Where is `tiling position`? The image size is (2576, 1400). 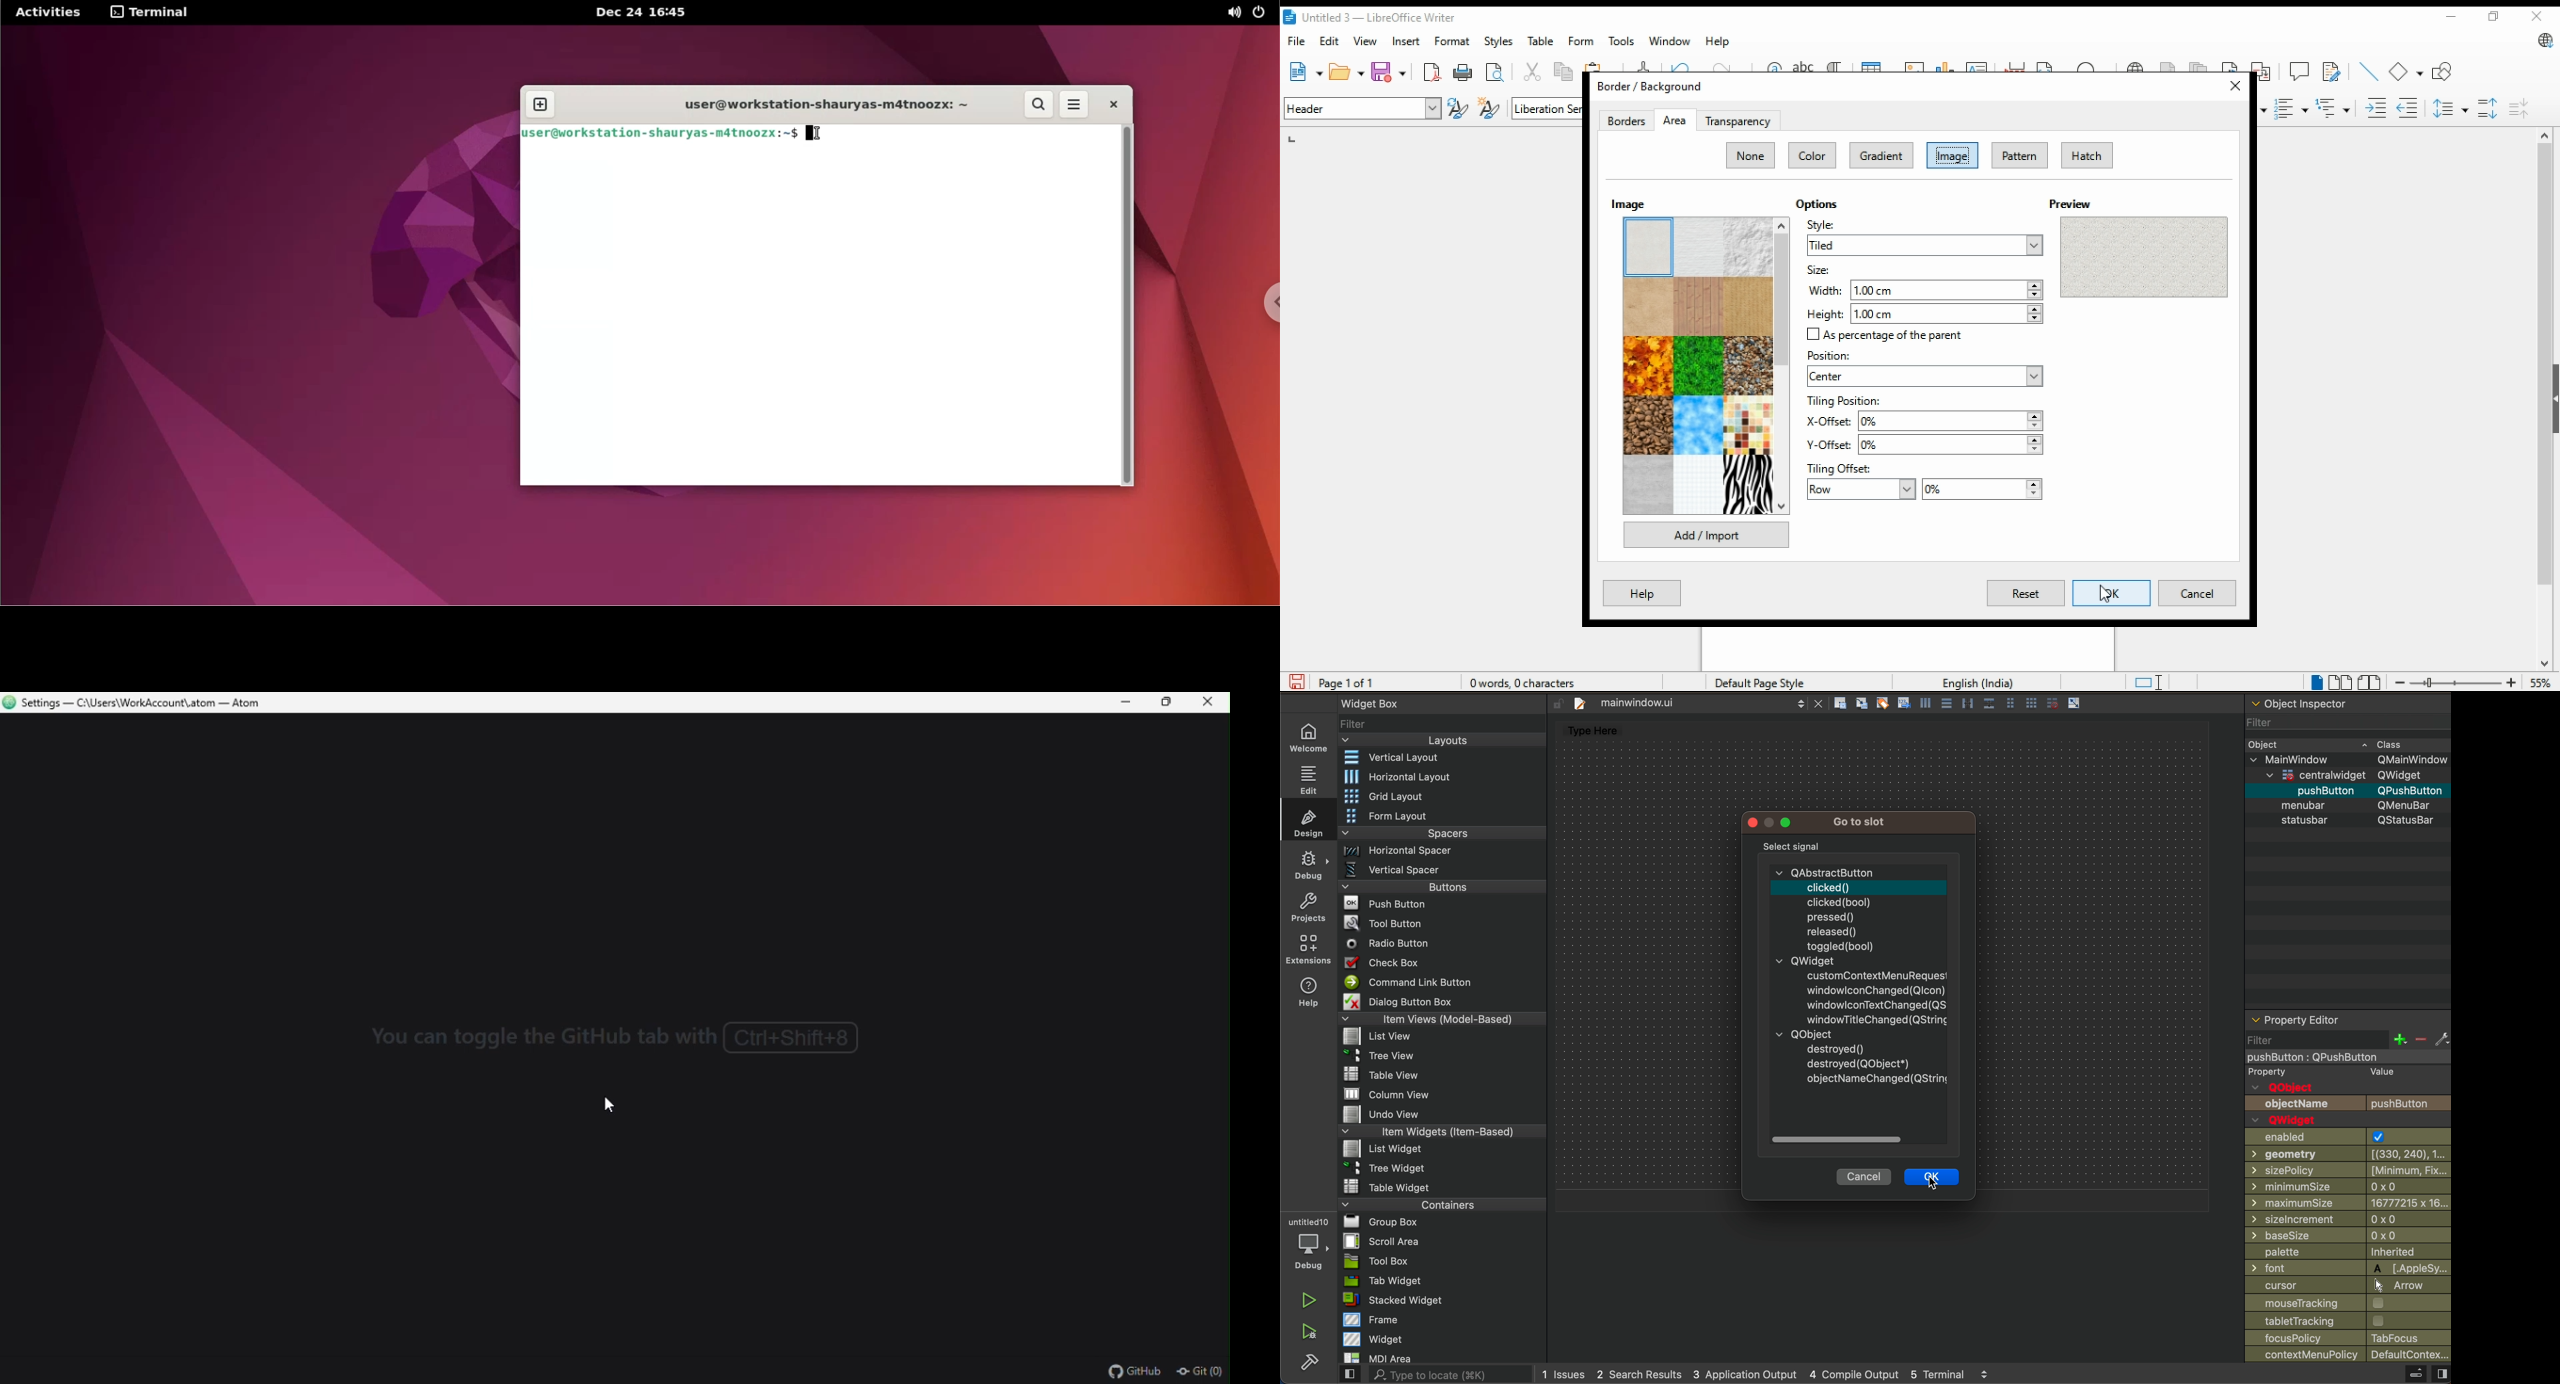 tiling position is located at coordinates (1854, 401).